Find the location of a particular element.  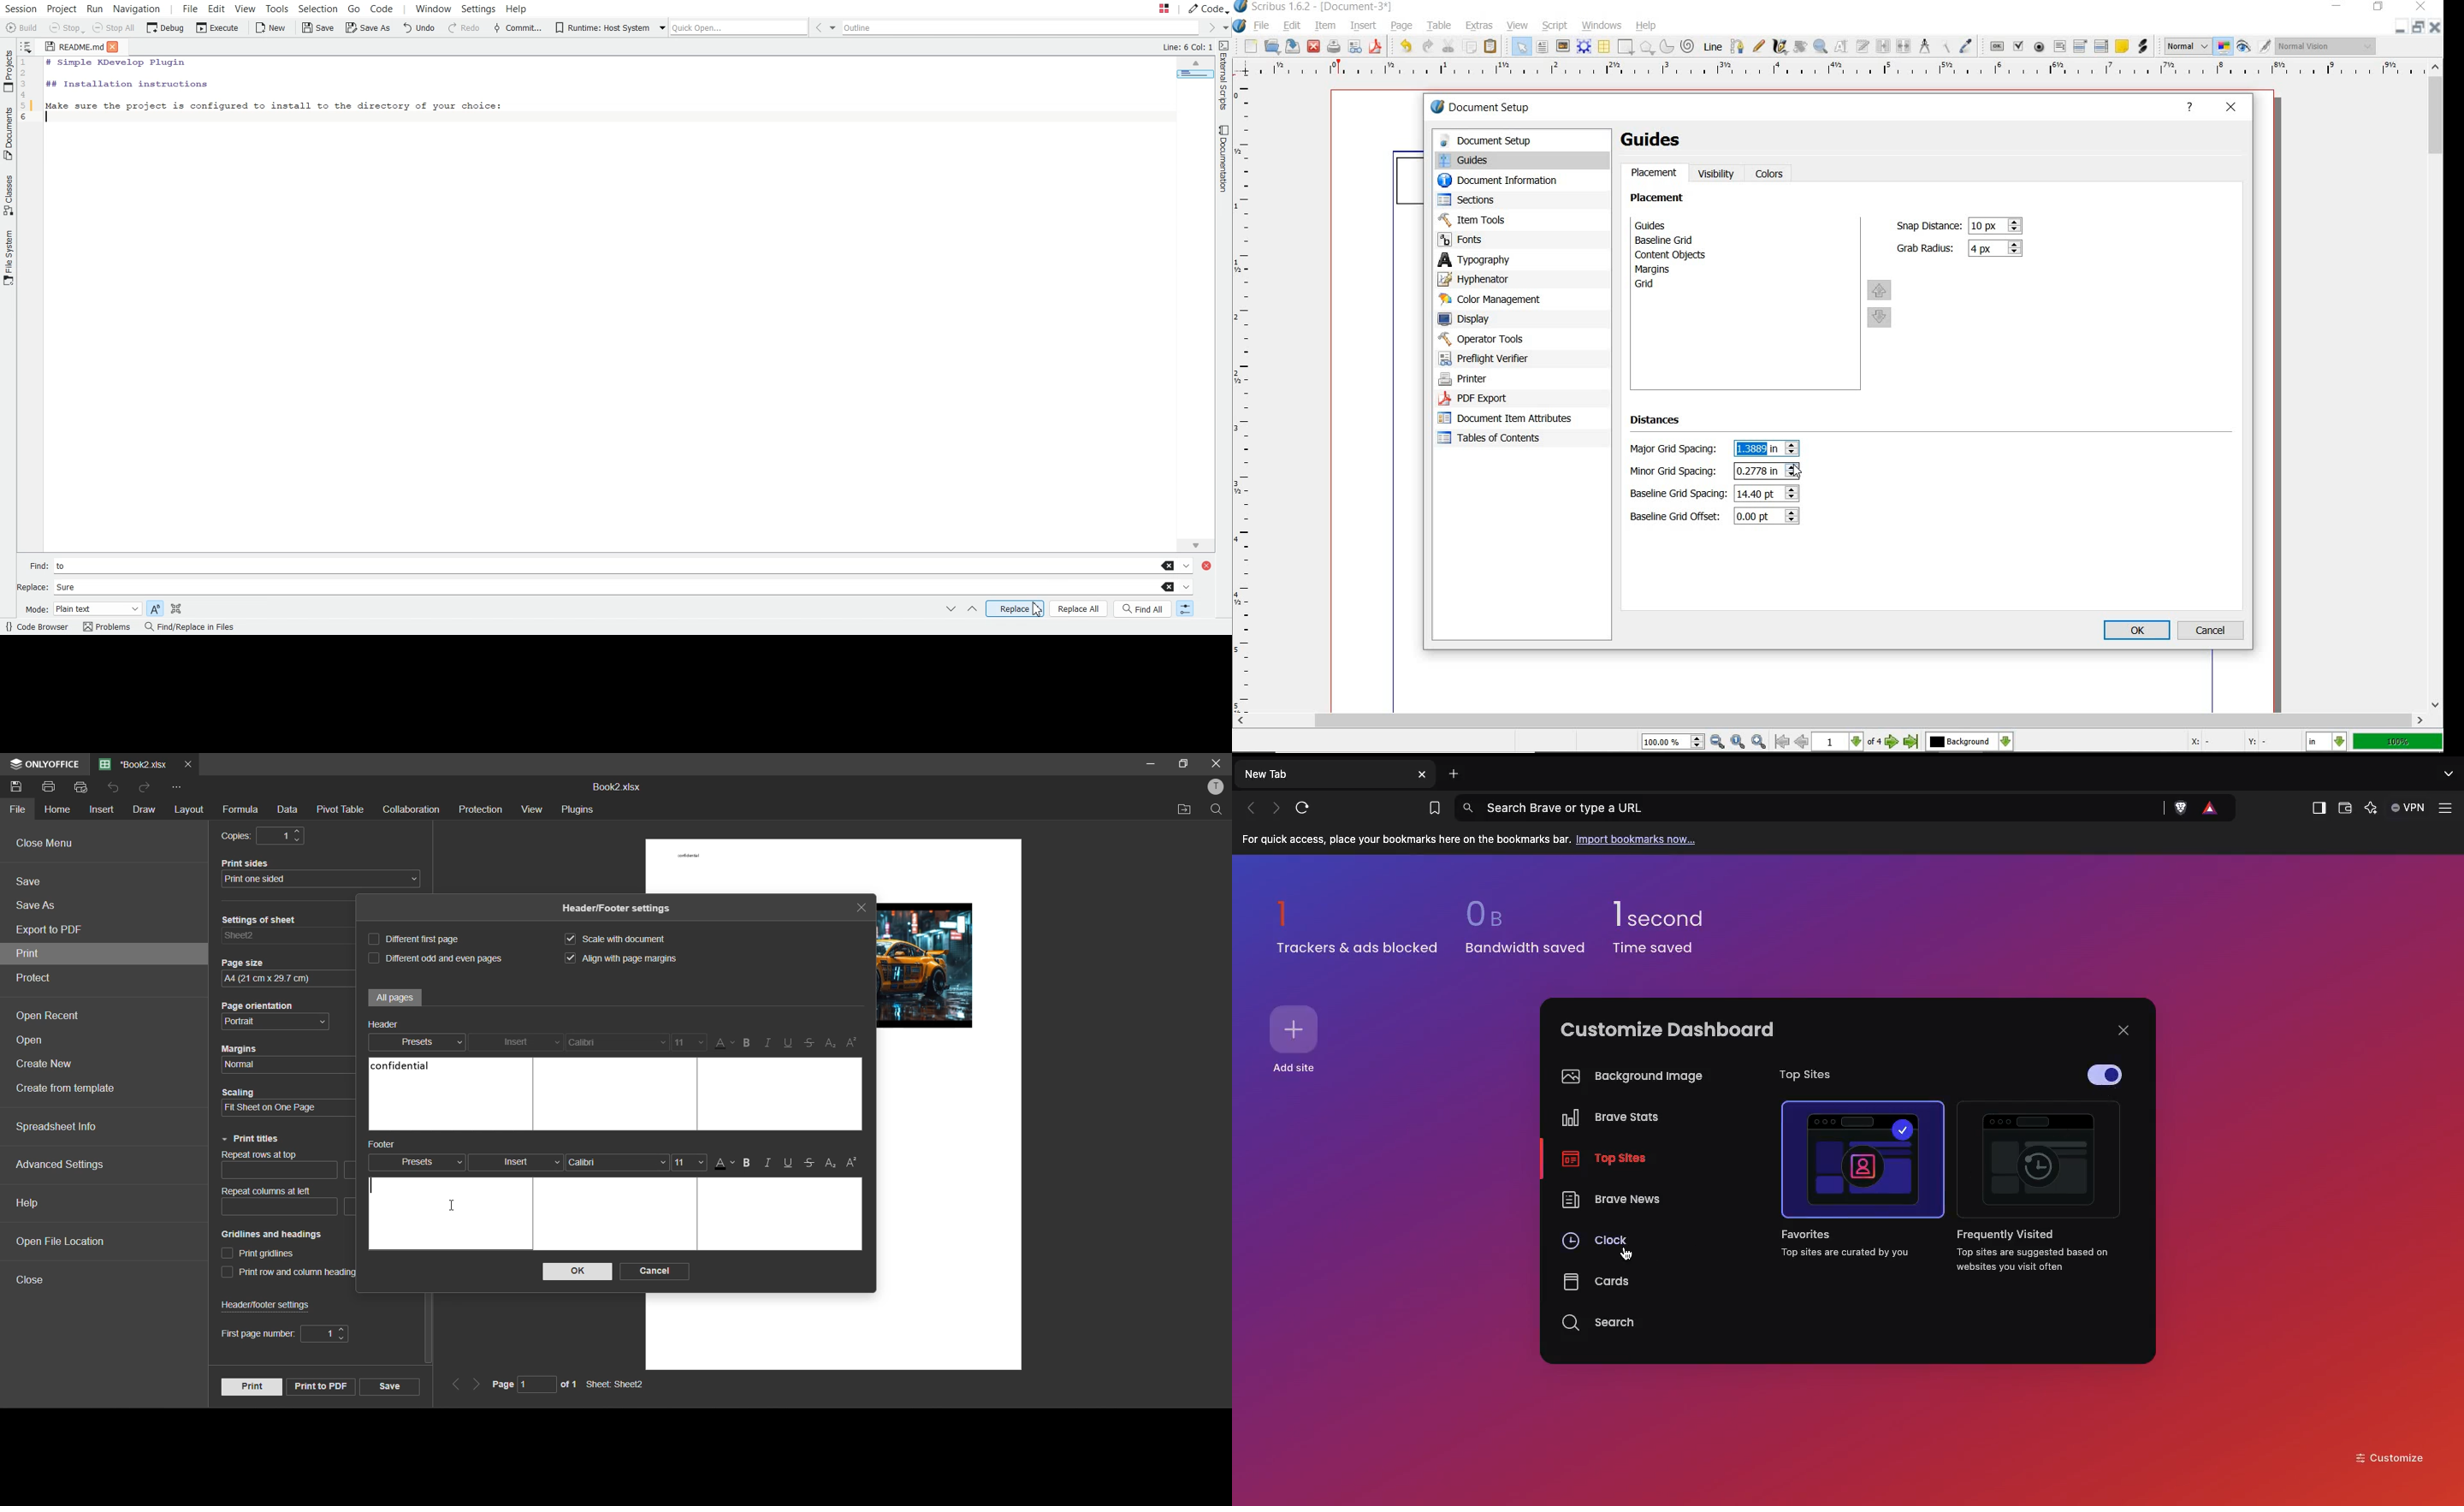

page is located at coordinates (1401, 27).